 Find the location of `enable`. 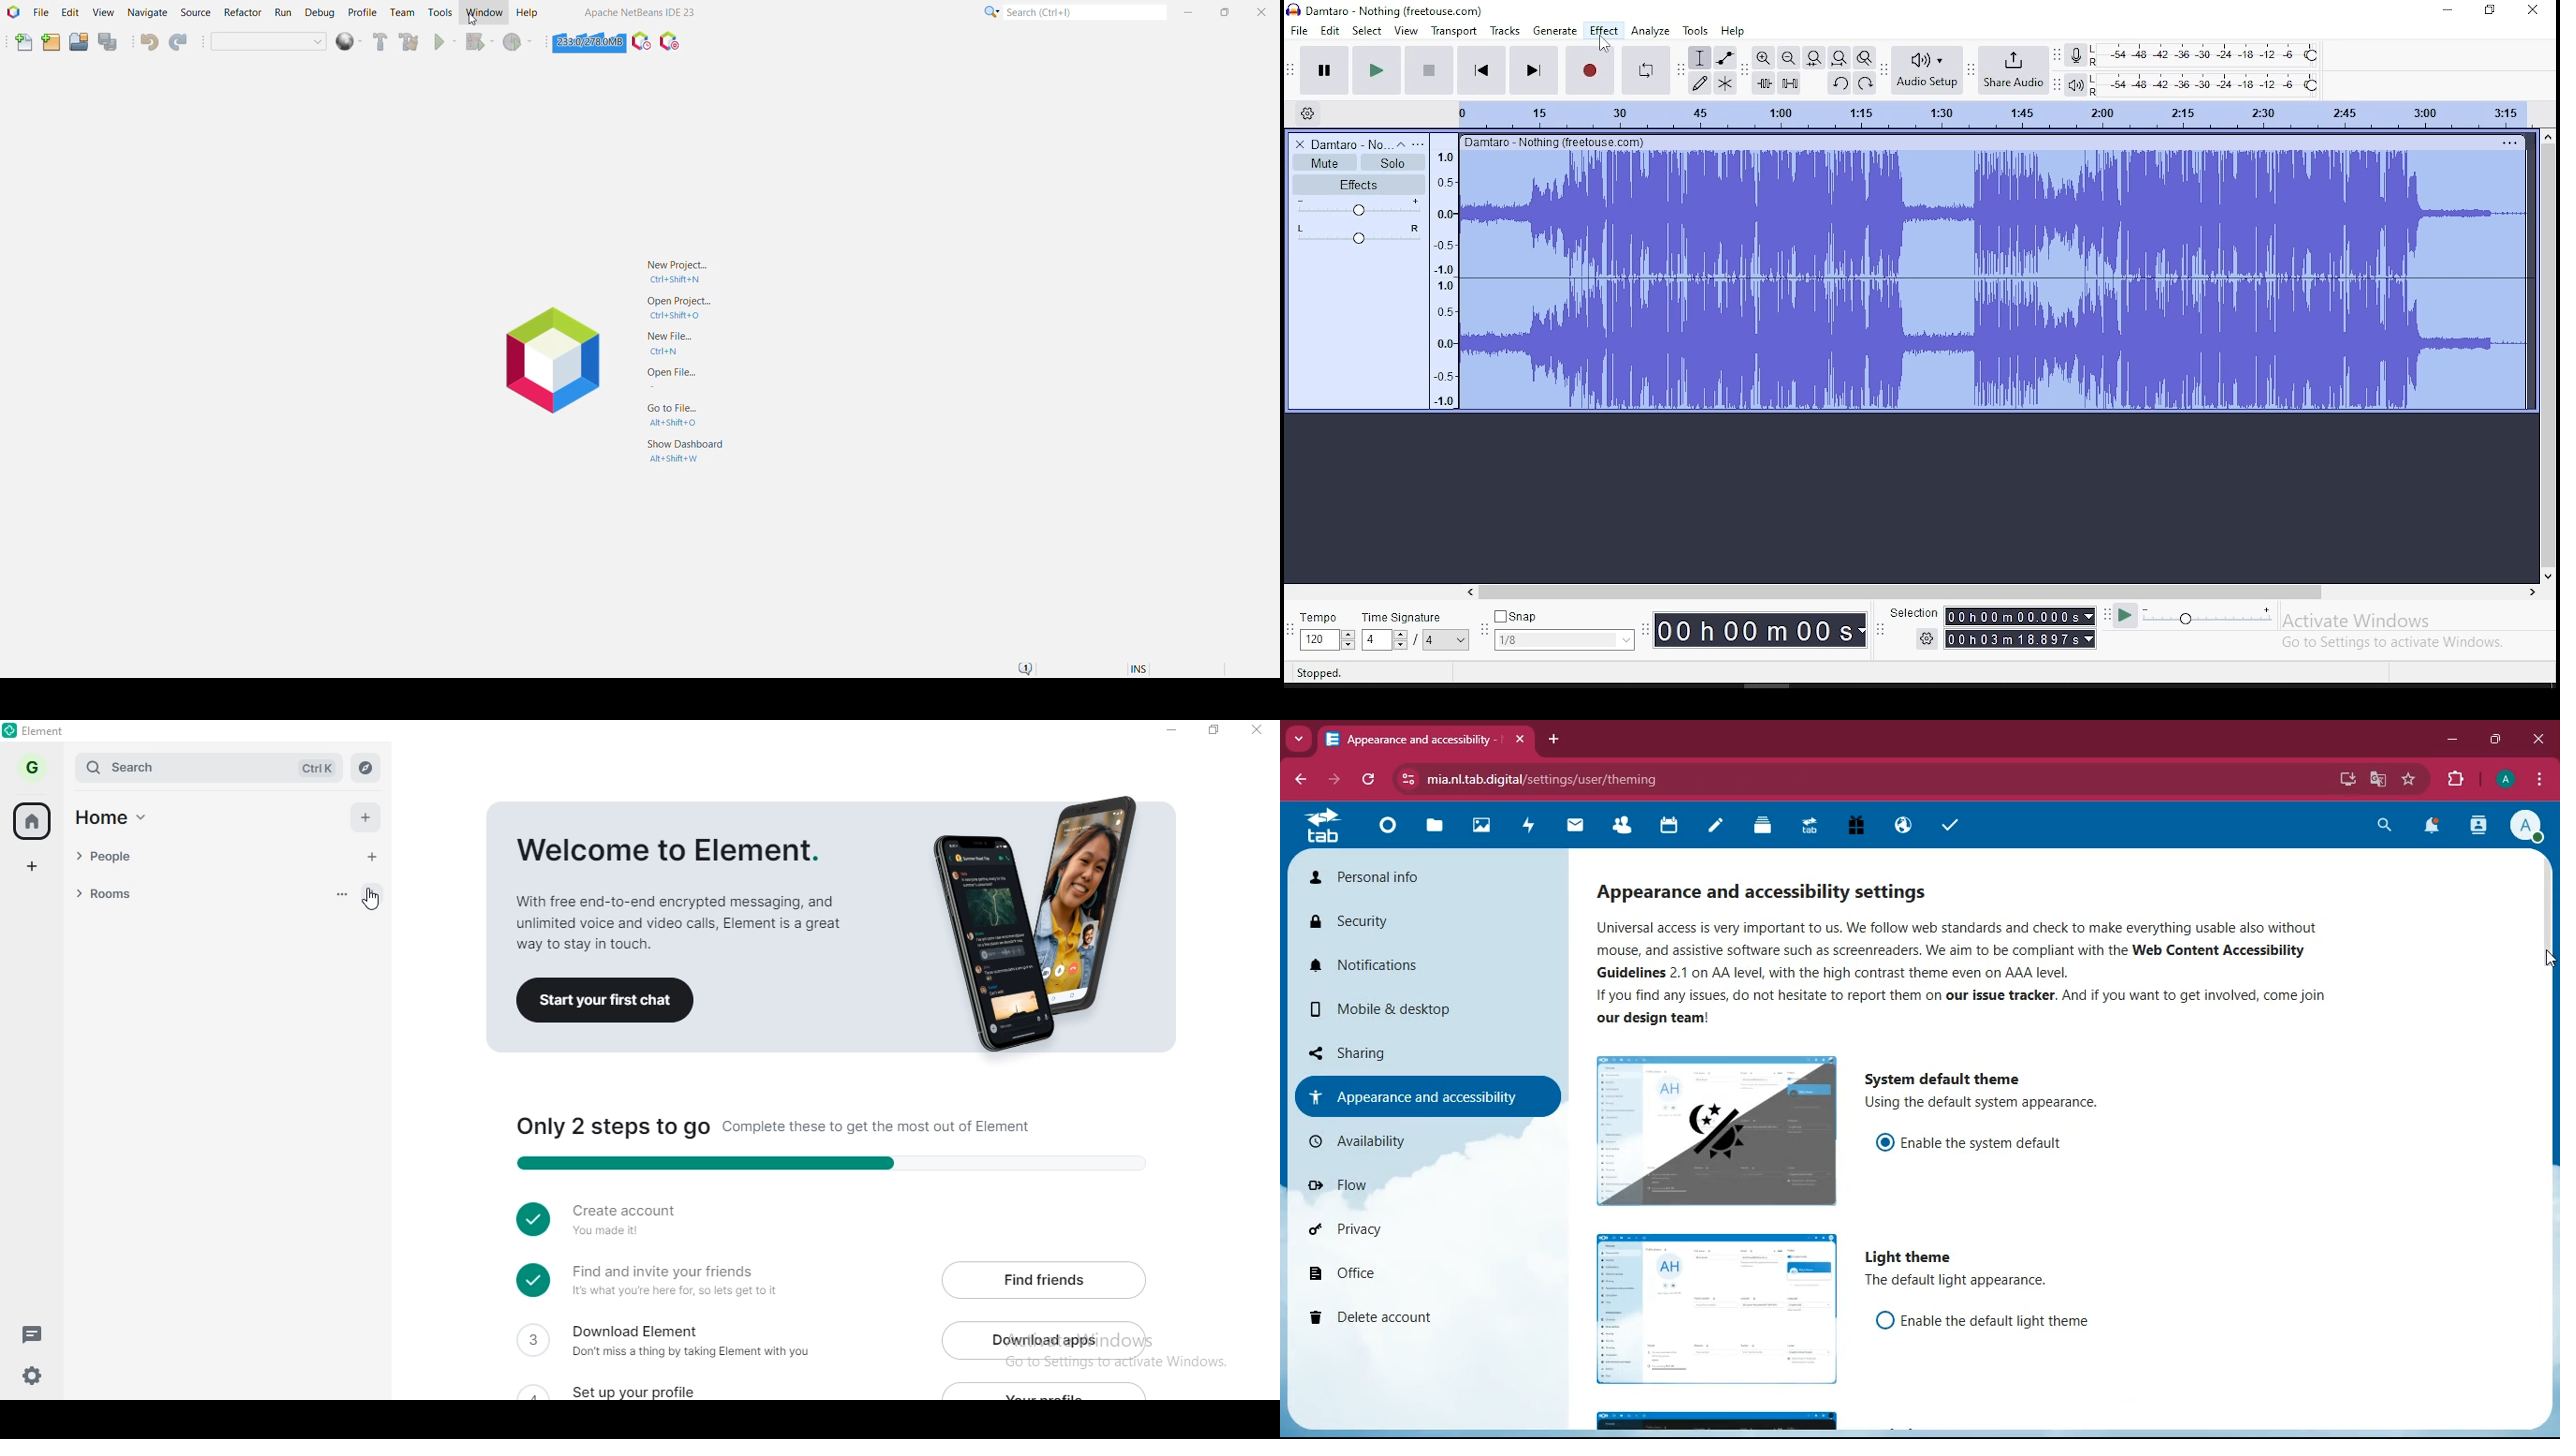

enable is located at coordinates (1987, 1143).